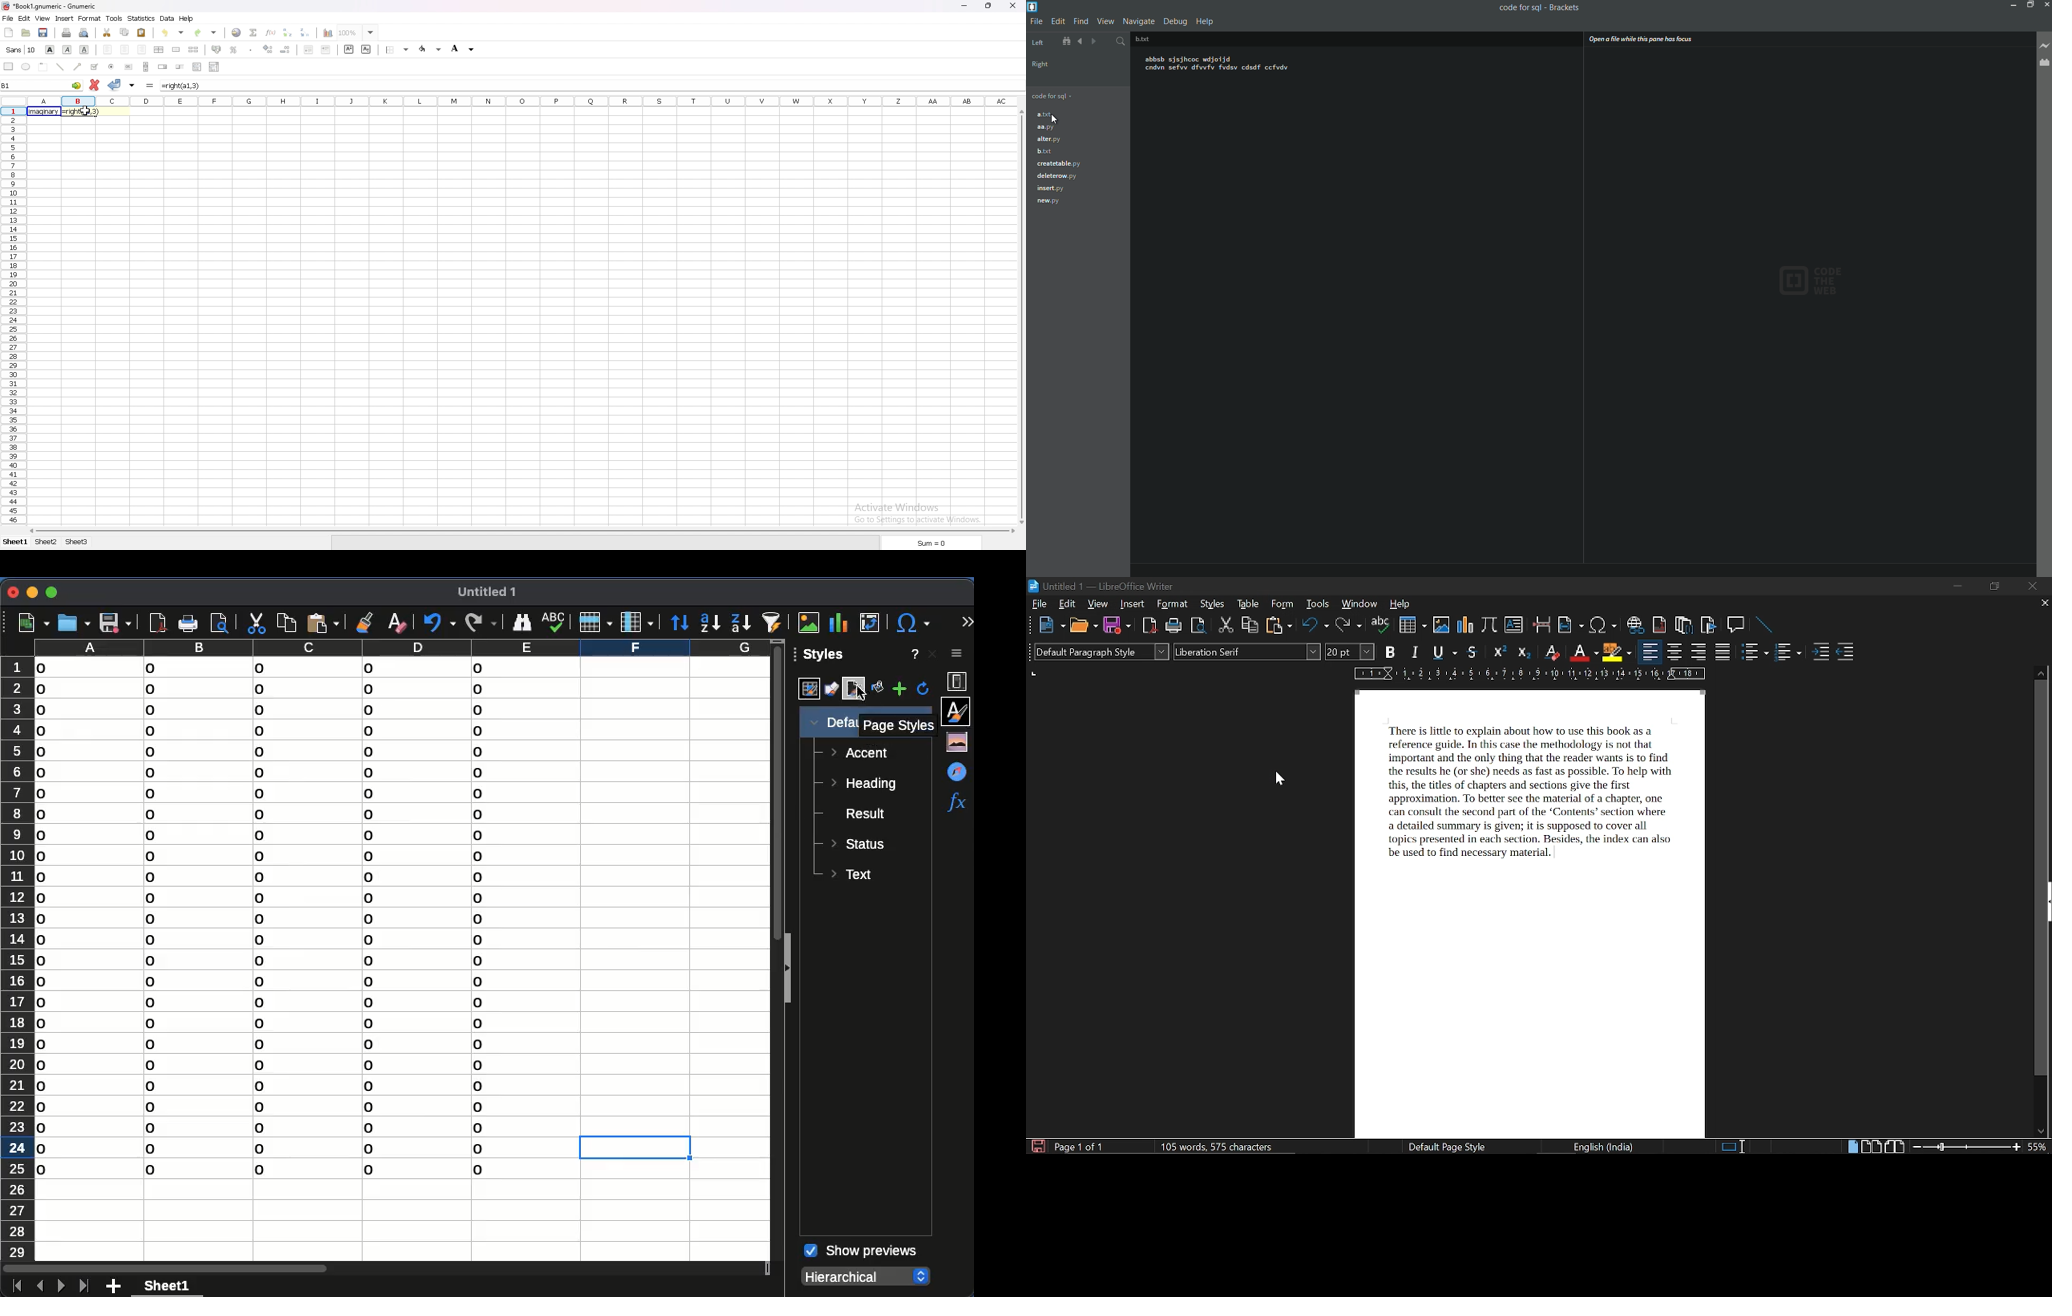 Image resolution: width=2072 pixels, height=1316 pixels. What do you see at coordinates (84, 111) in the screenshot?
I see `cursor` at bounding box center [84, 111].